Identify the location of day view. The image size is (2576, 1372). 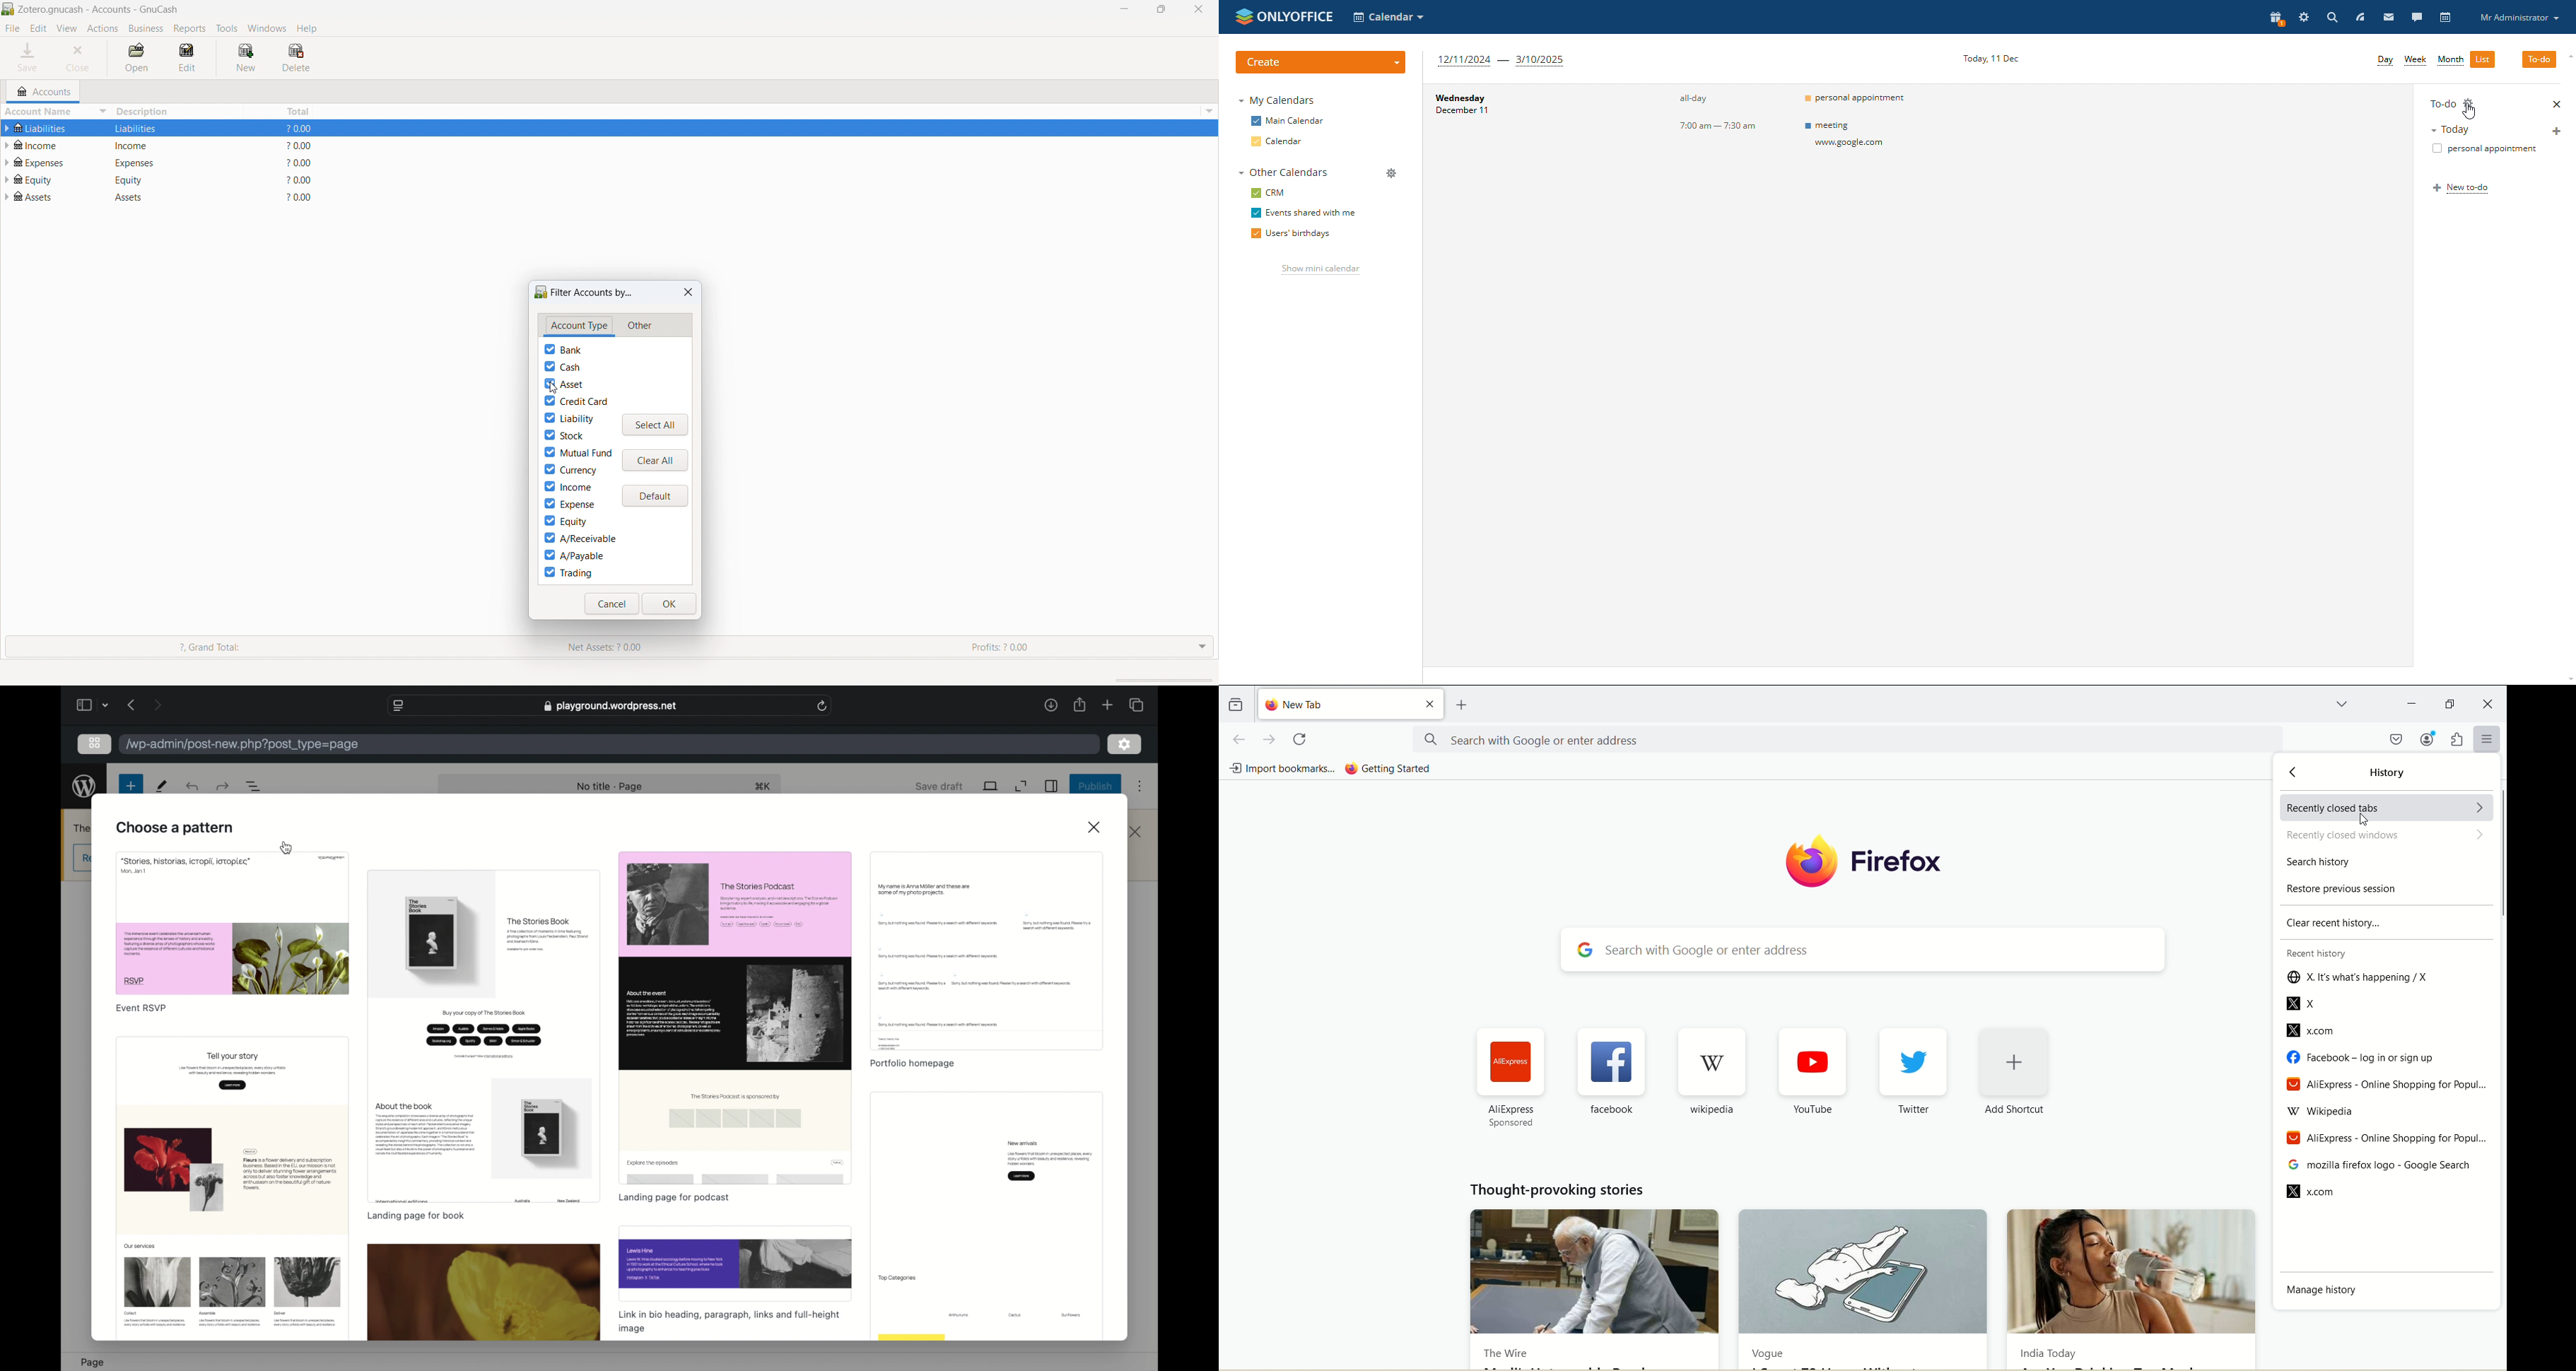
(2385, 61).